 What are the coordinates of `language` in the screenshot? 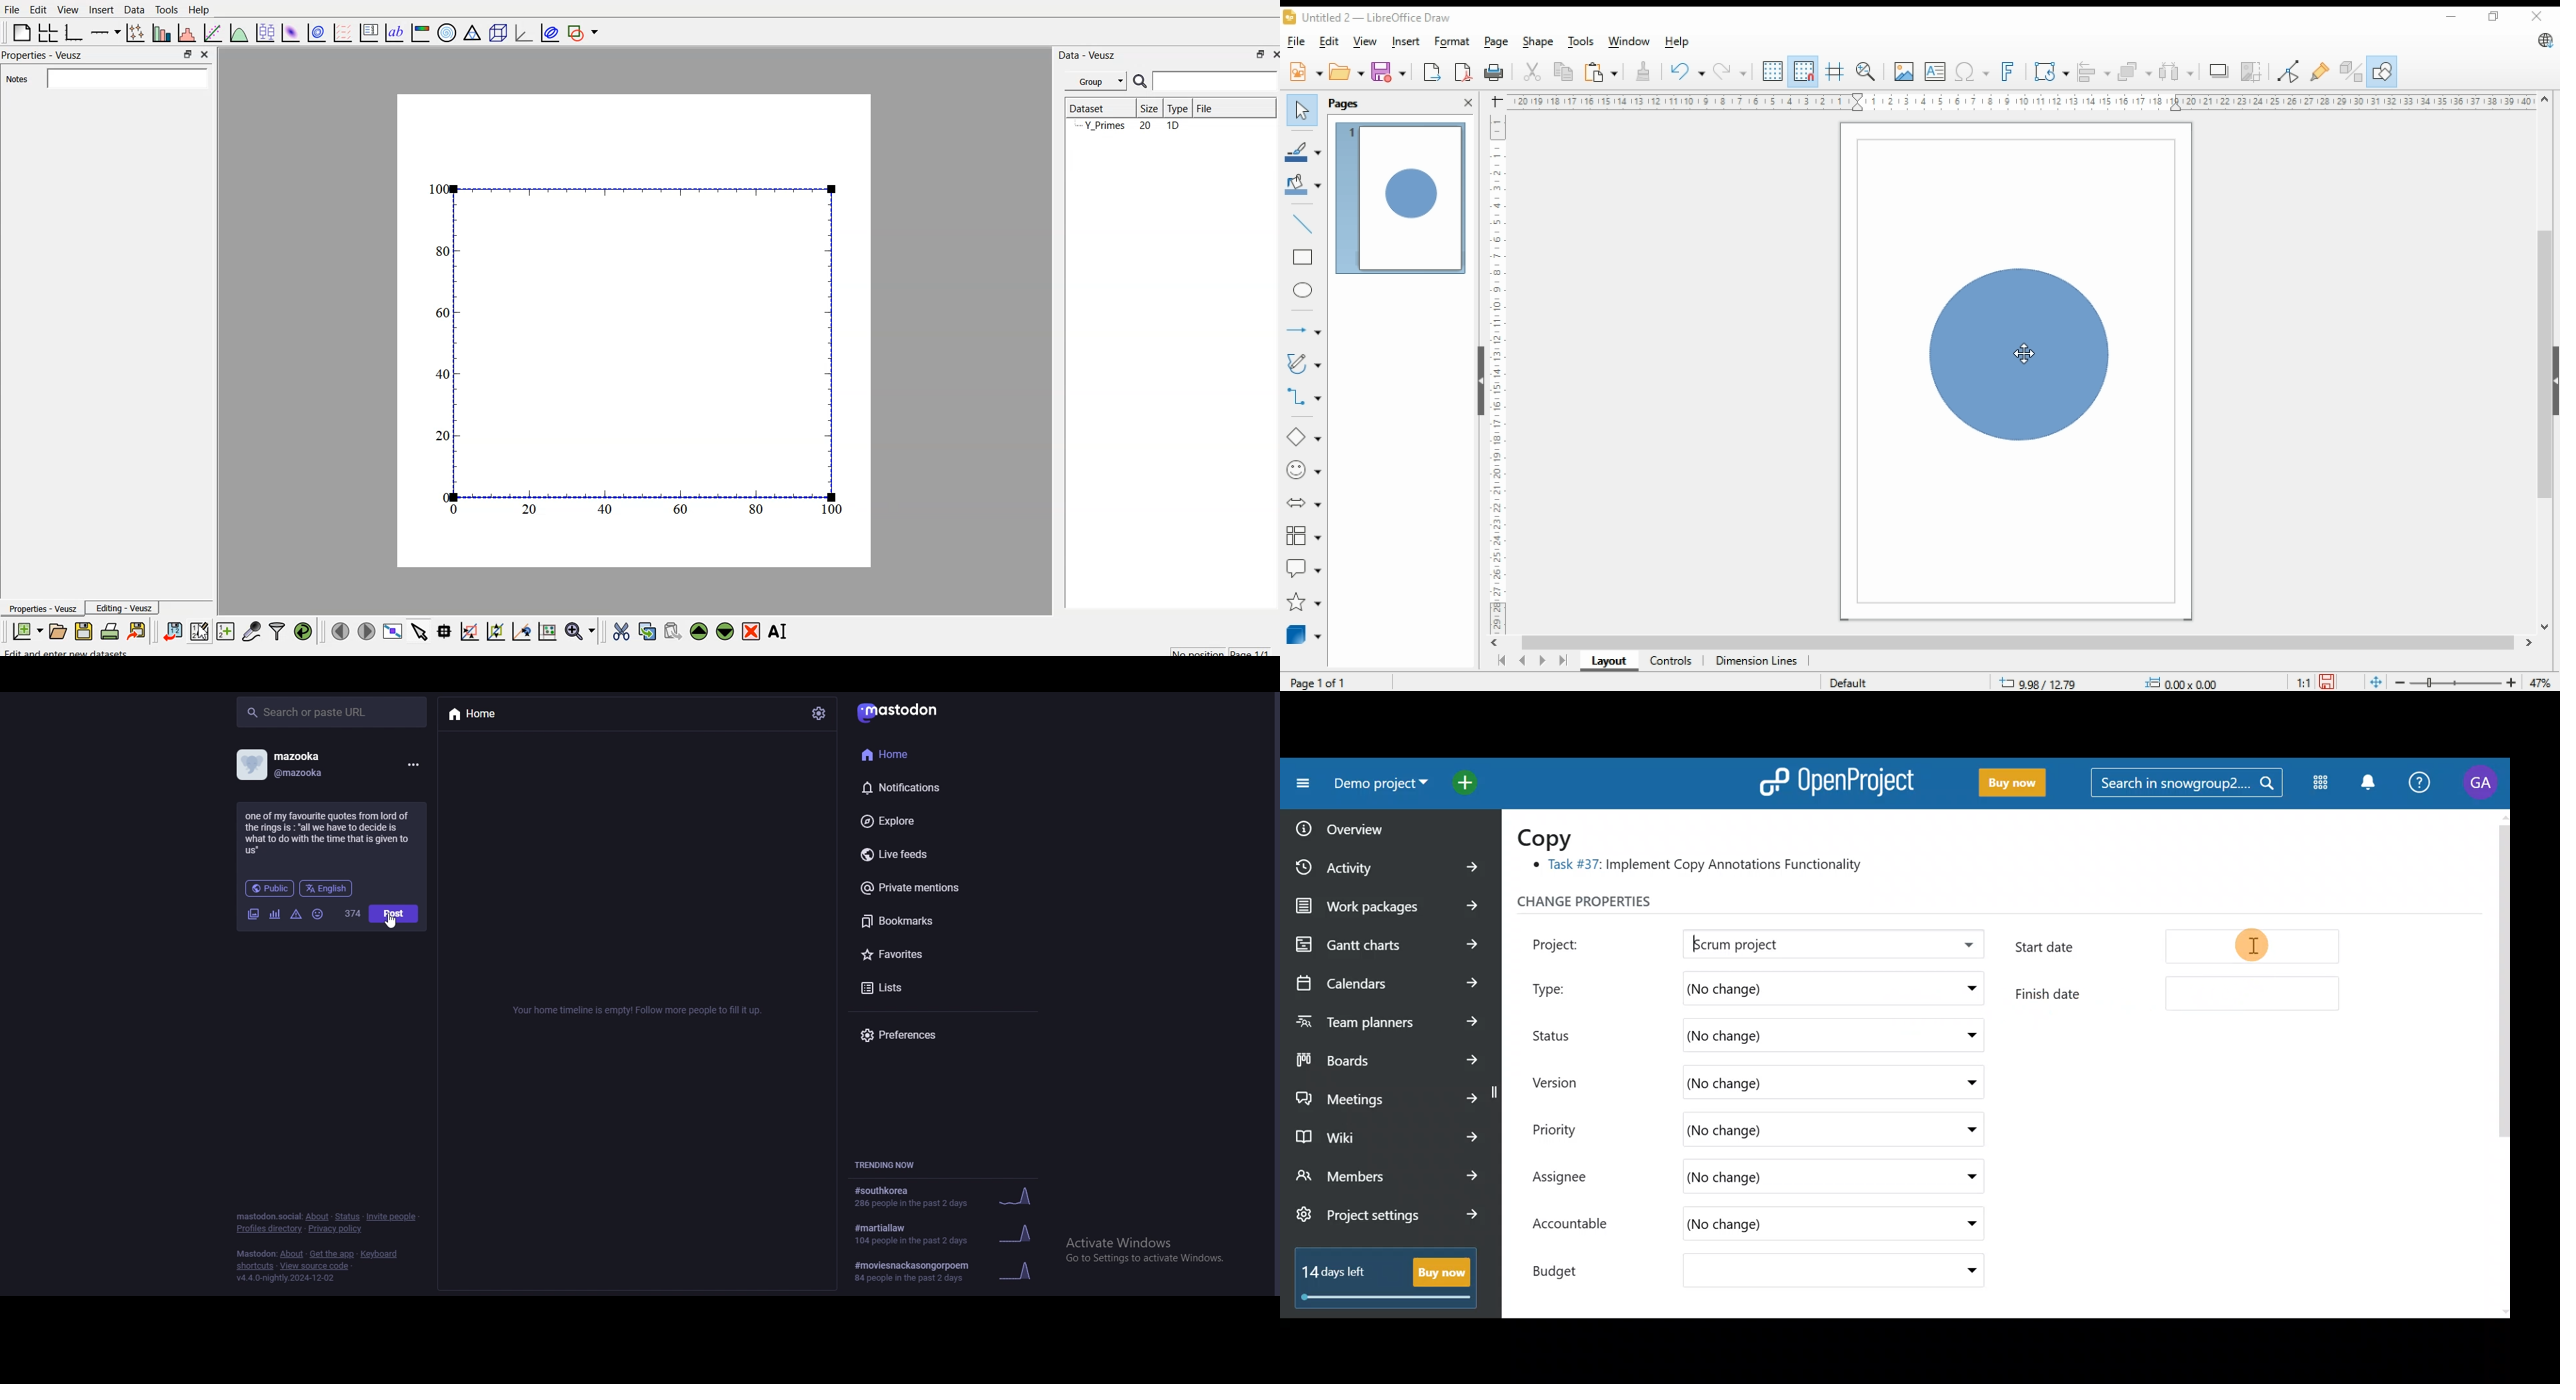 It's located at (327, 889).